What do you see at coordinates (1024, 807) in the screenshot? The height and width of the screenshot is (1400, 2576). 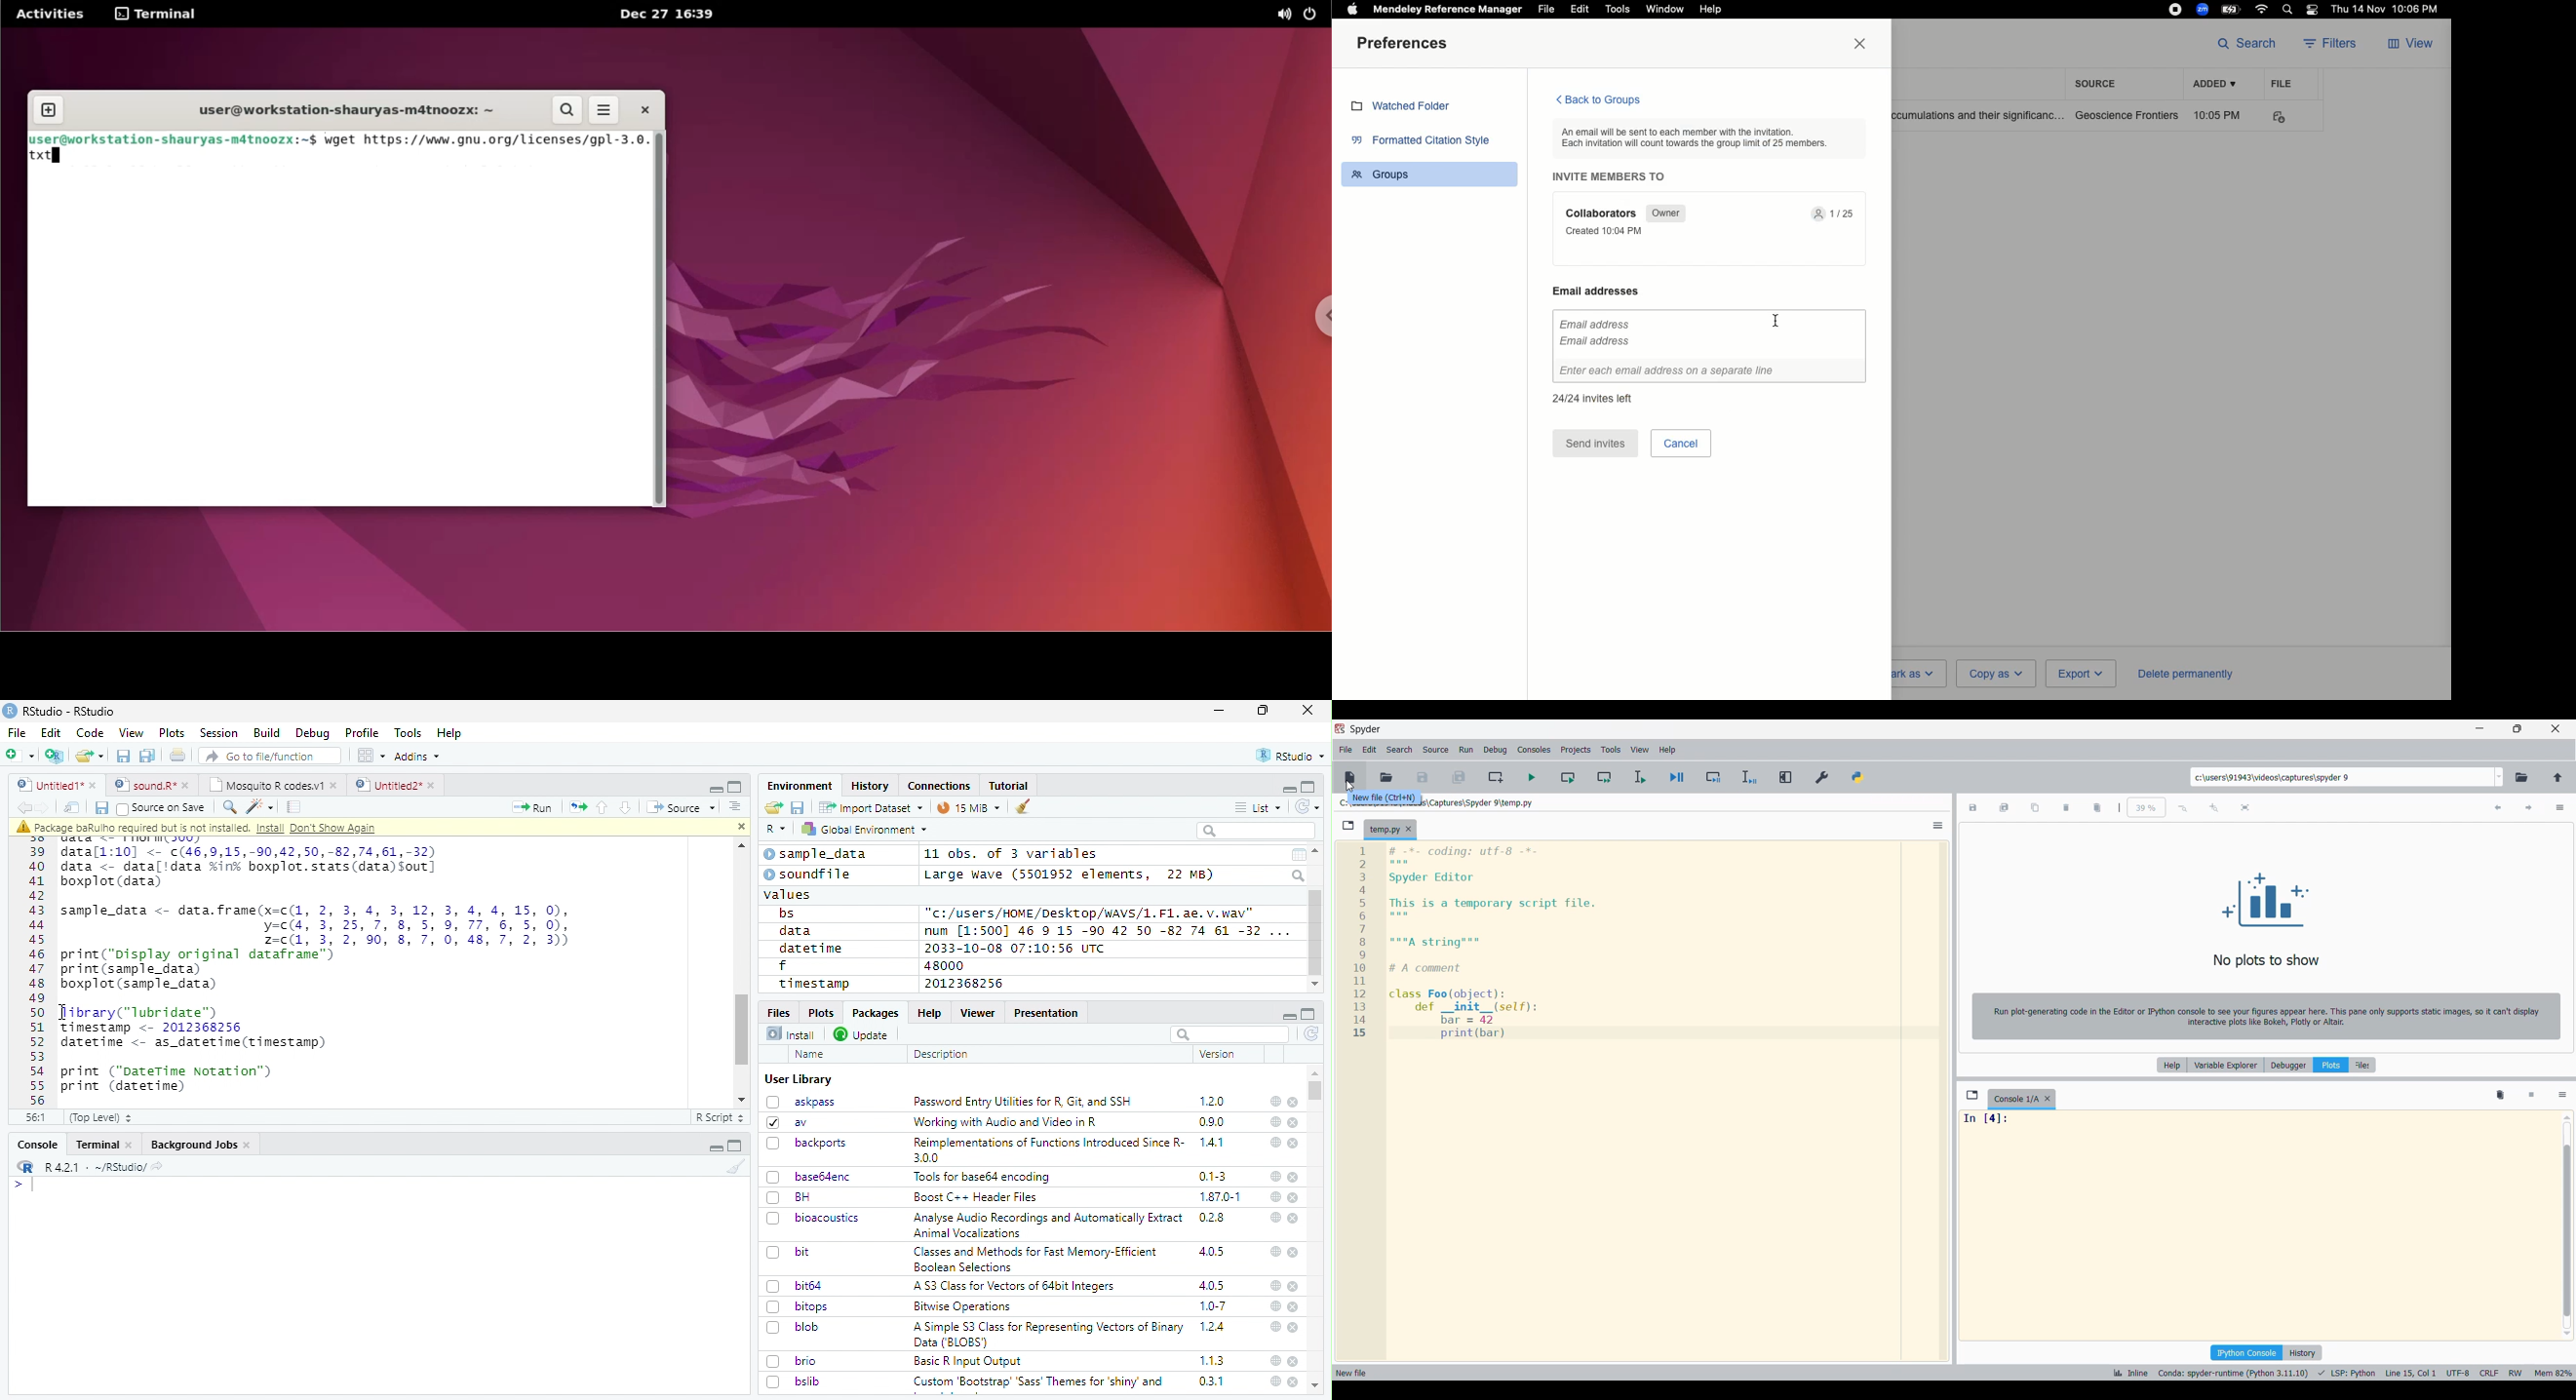 I see `clear workspace` at bounding box center [1024, 807].